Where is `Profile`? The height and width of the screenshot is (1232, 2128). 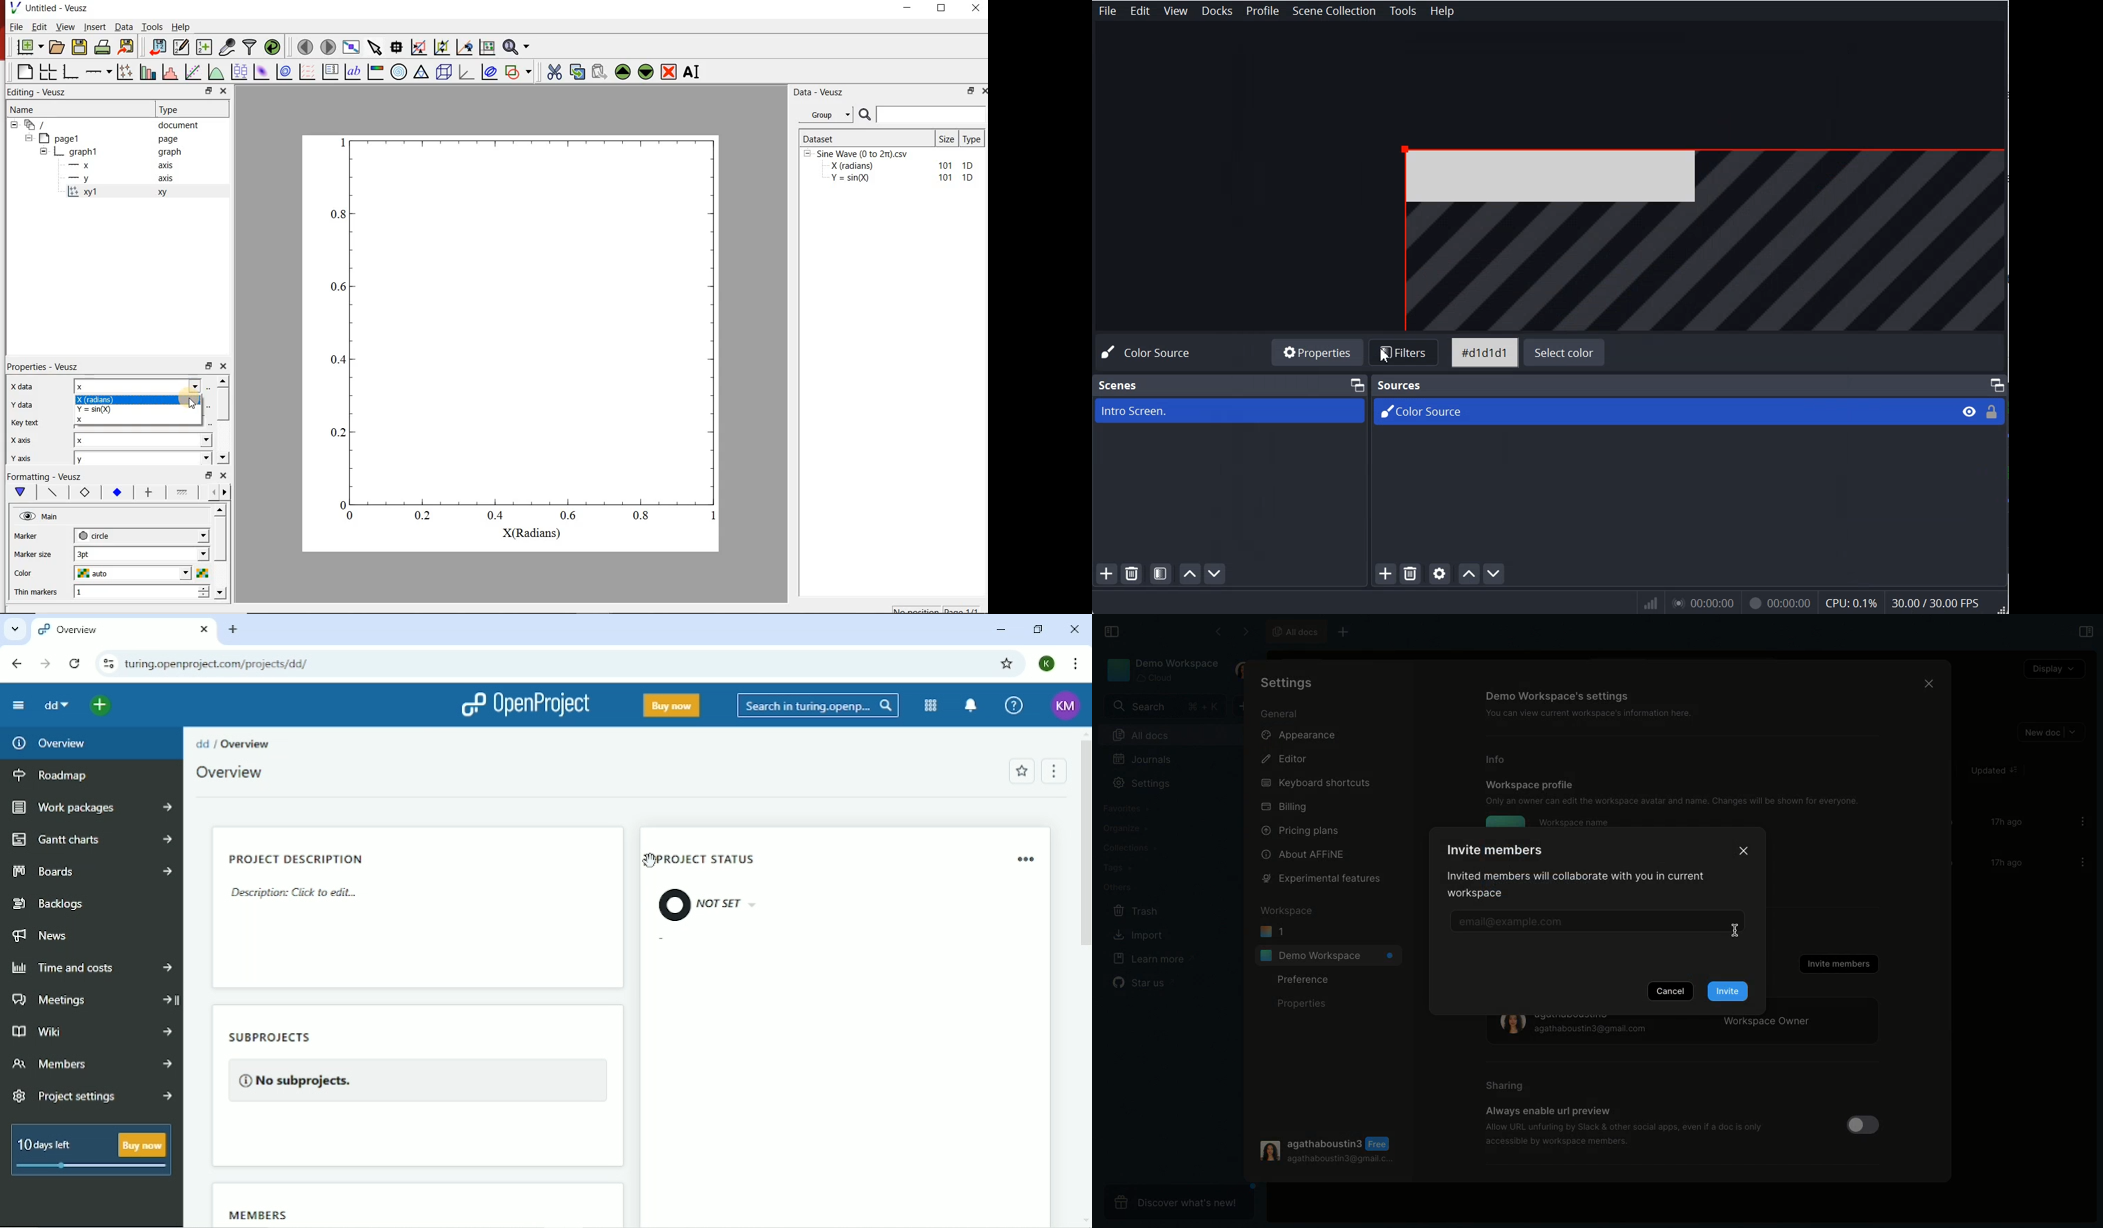
Profile is located at coordinates (1262, 11).